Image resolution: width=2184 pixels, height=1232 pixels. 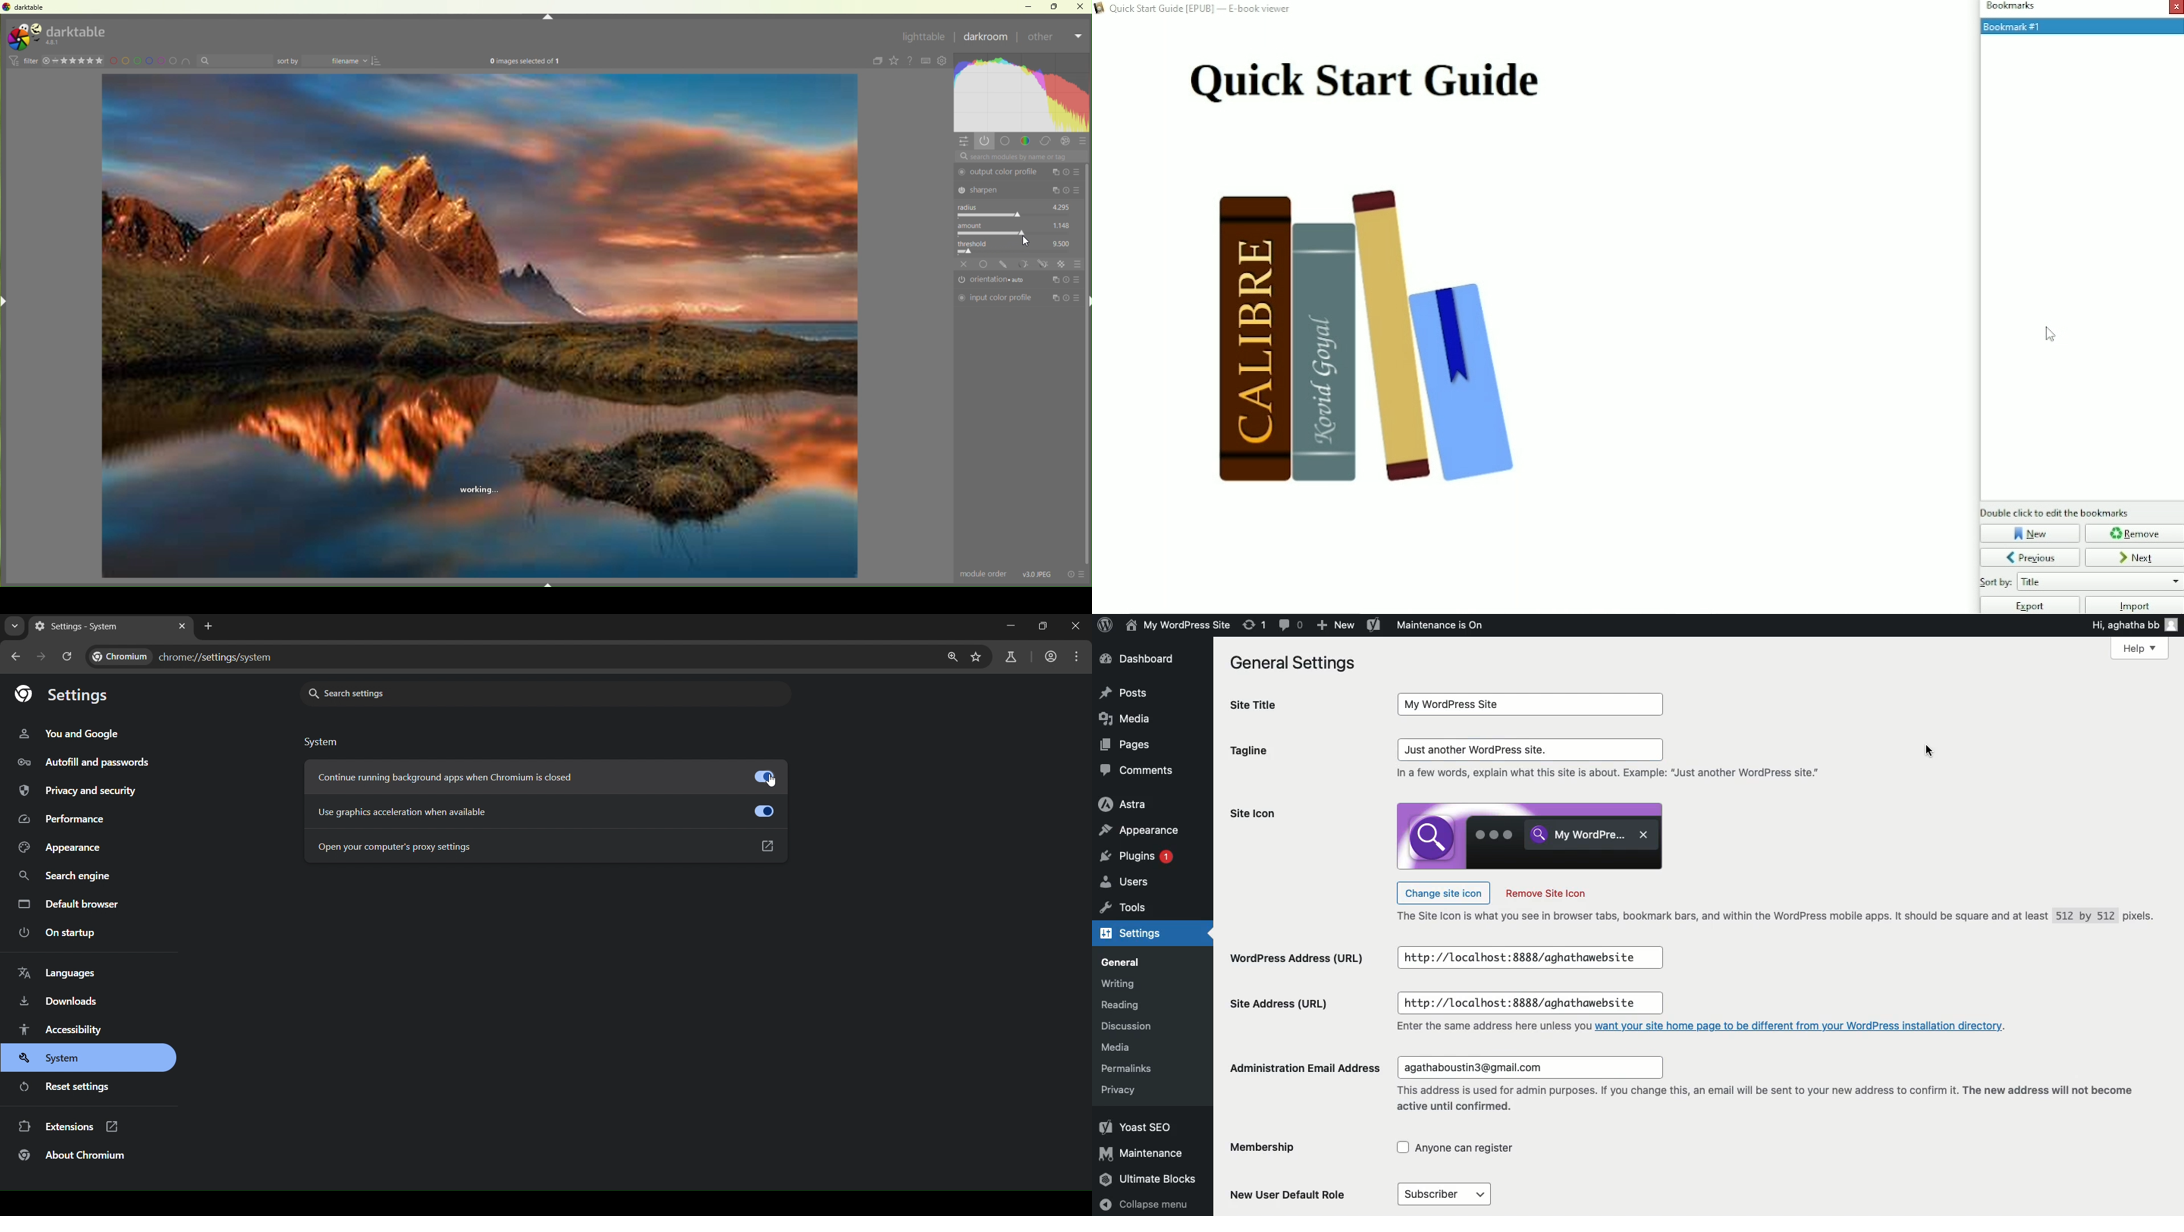 I want to click on continue running background apps when chromium is closed, so click(x=549, y=779).